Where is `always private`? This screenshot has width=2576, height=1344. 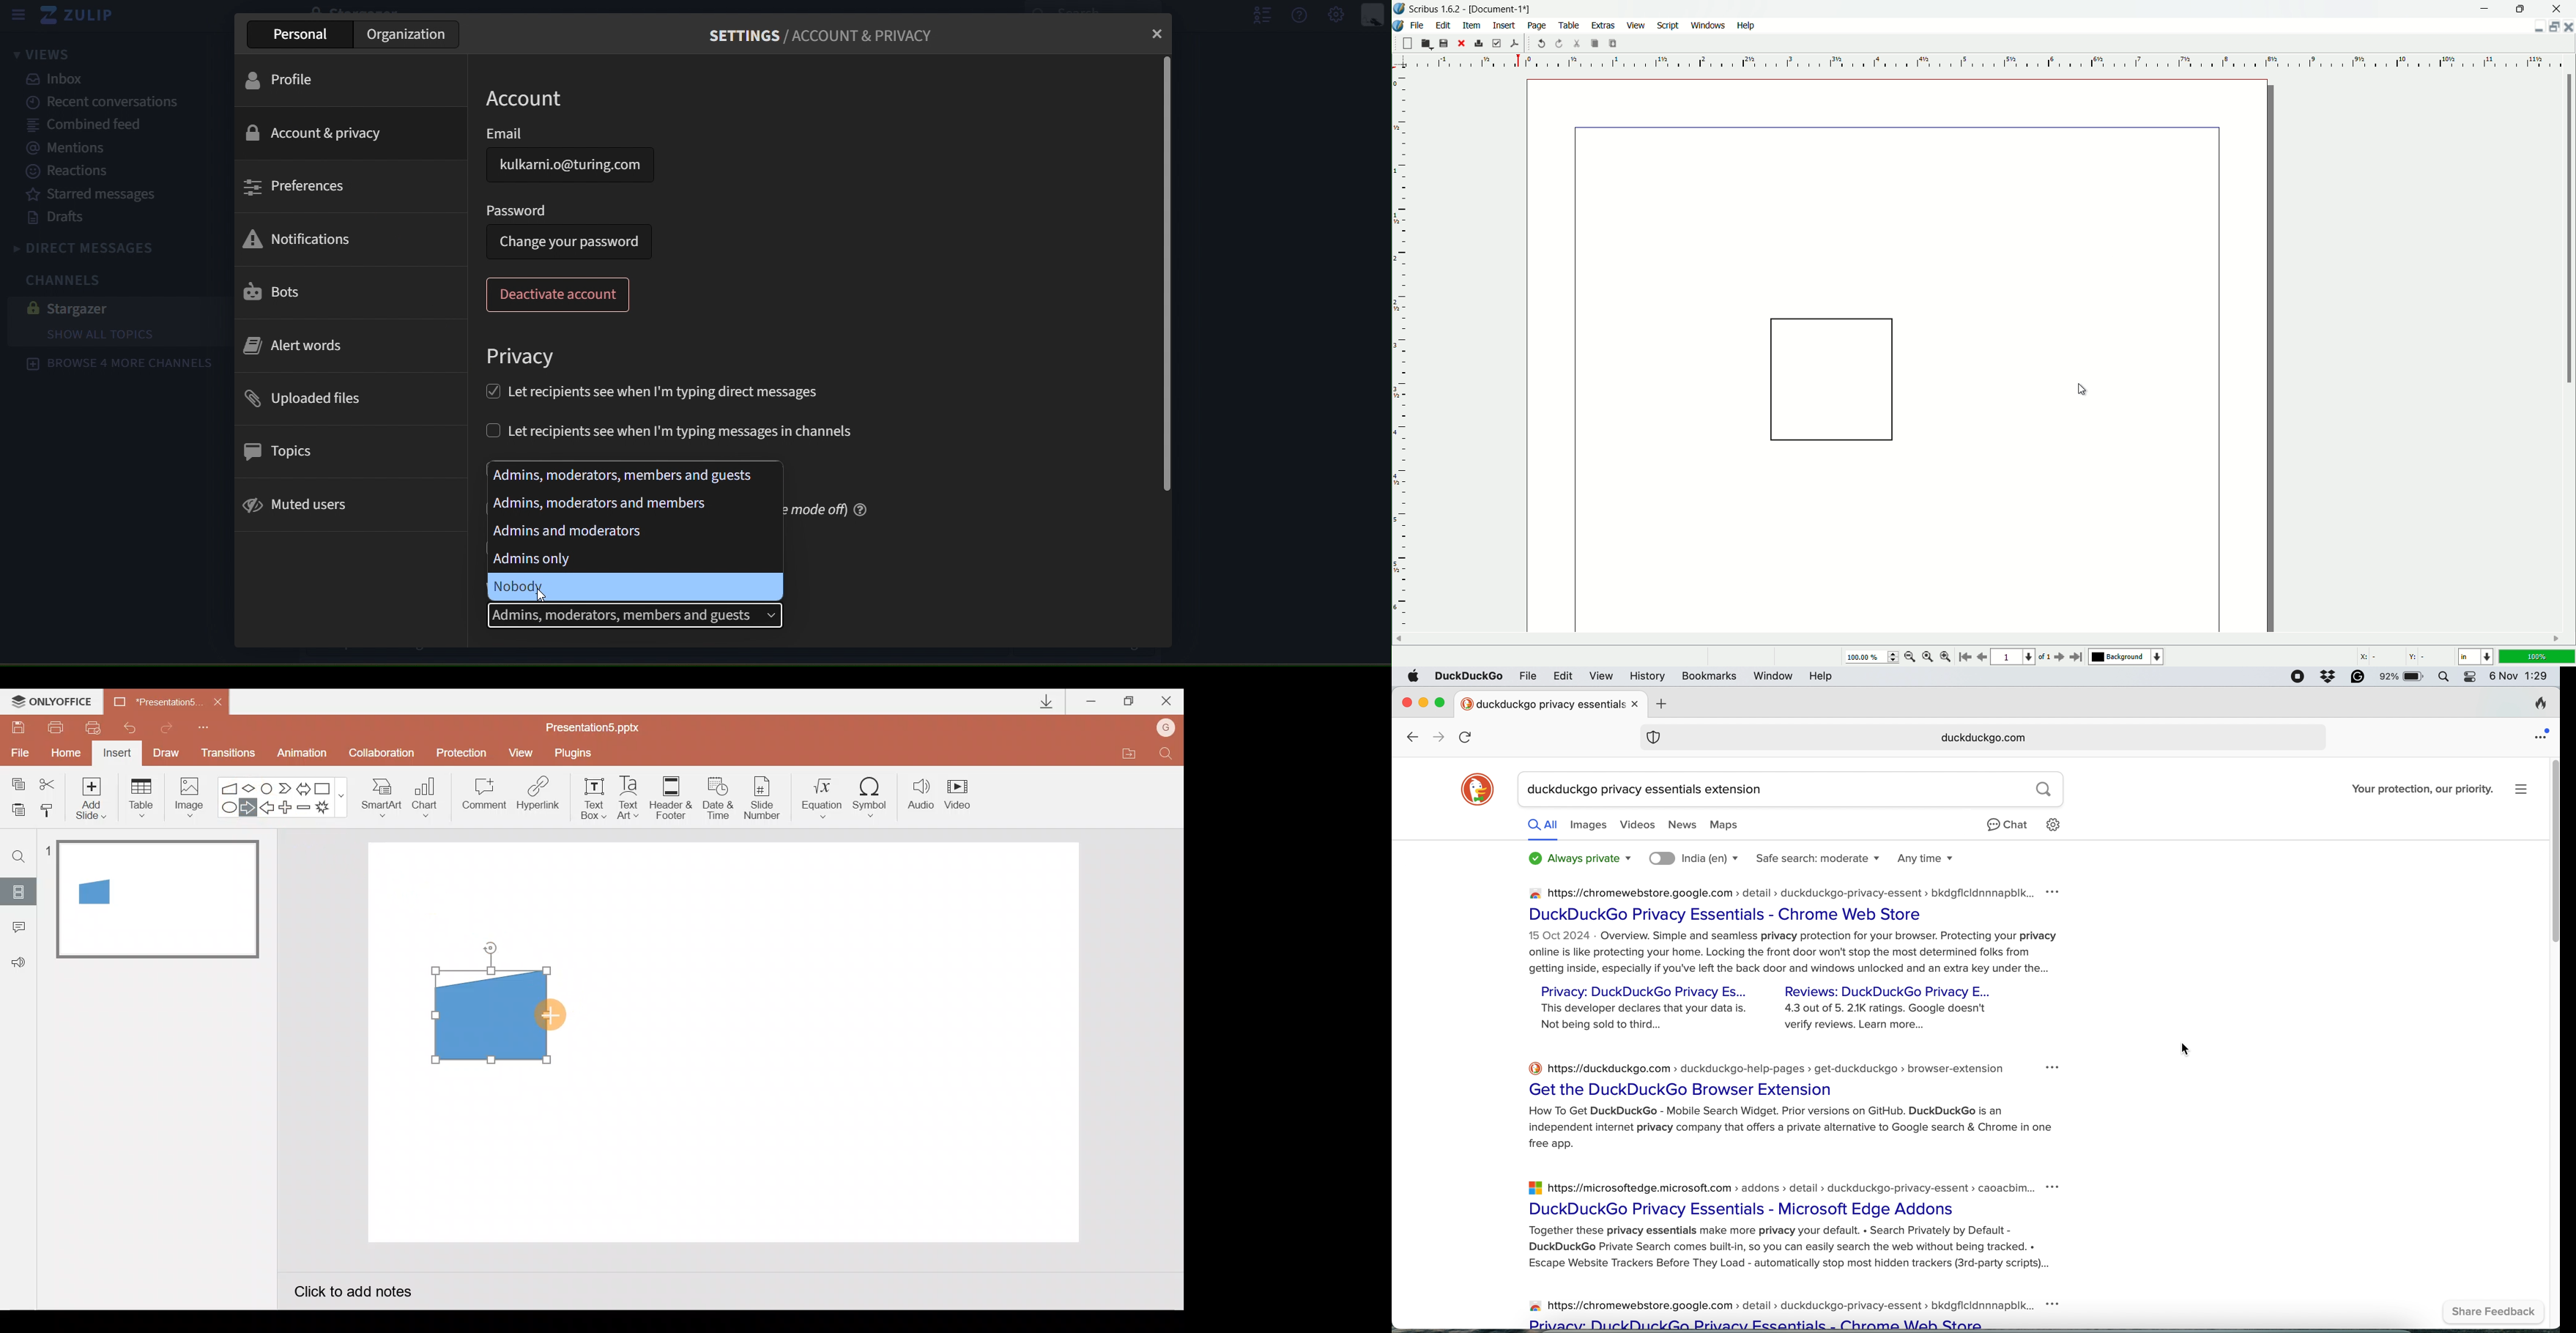
always private is located at coordinates (1579, 859).